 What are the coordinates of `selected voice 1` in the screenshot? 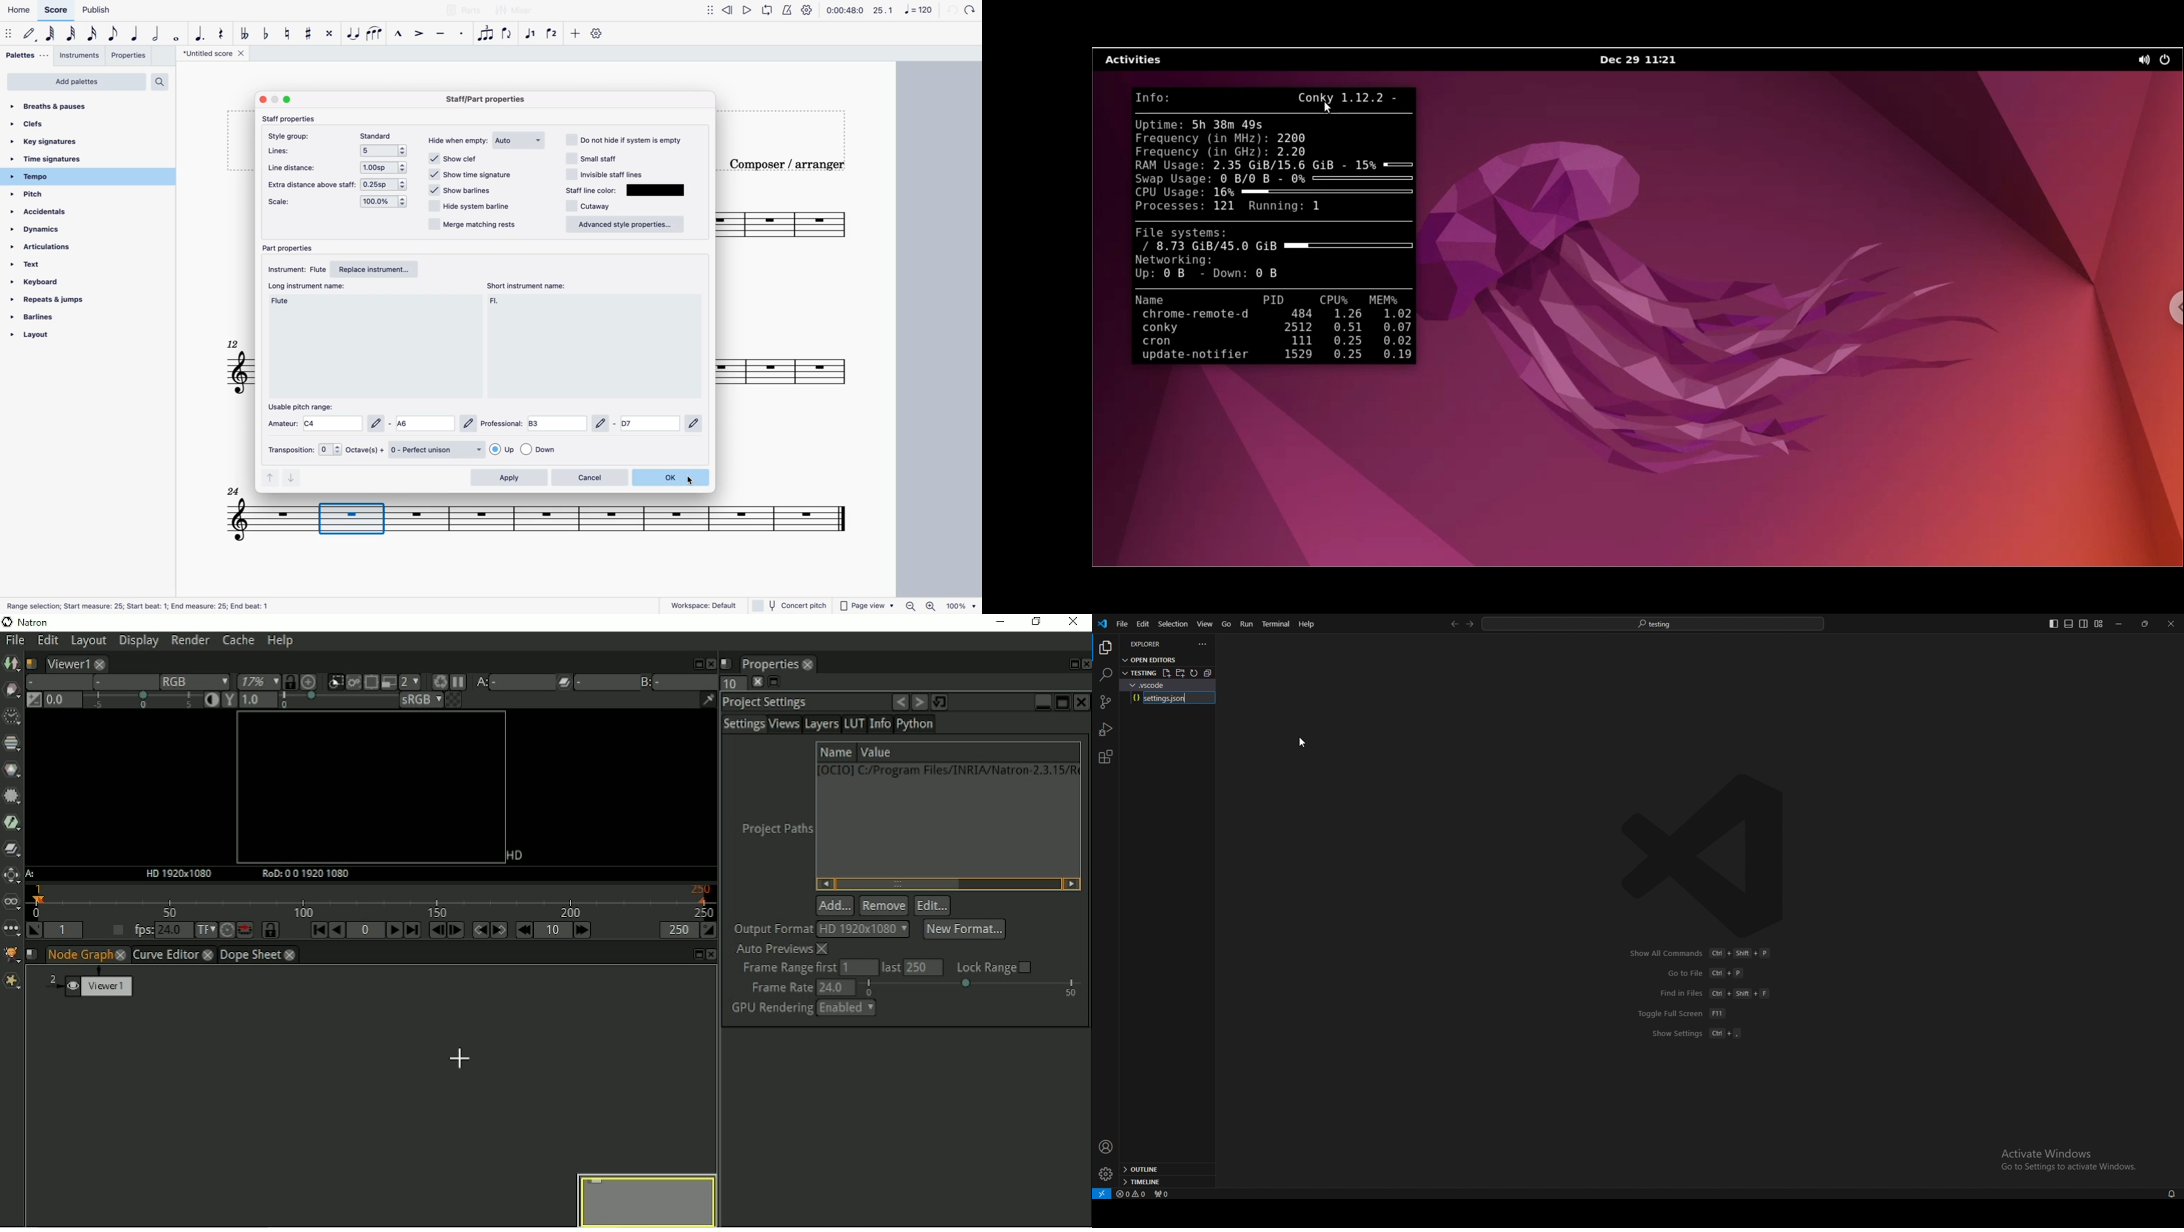 It's located at (532, 34).